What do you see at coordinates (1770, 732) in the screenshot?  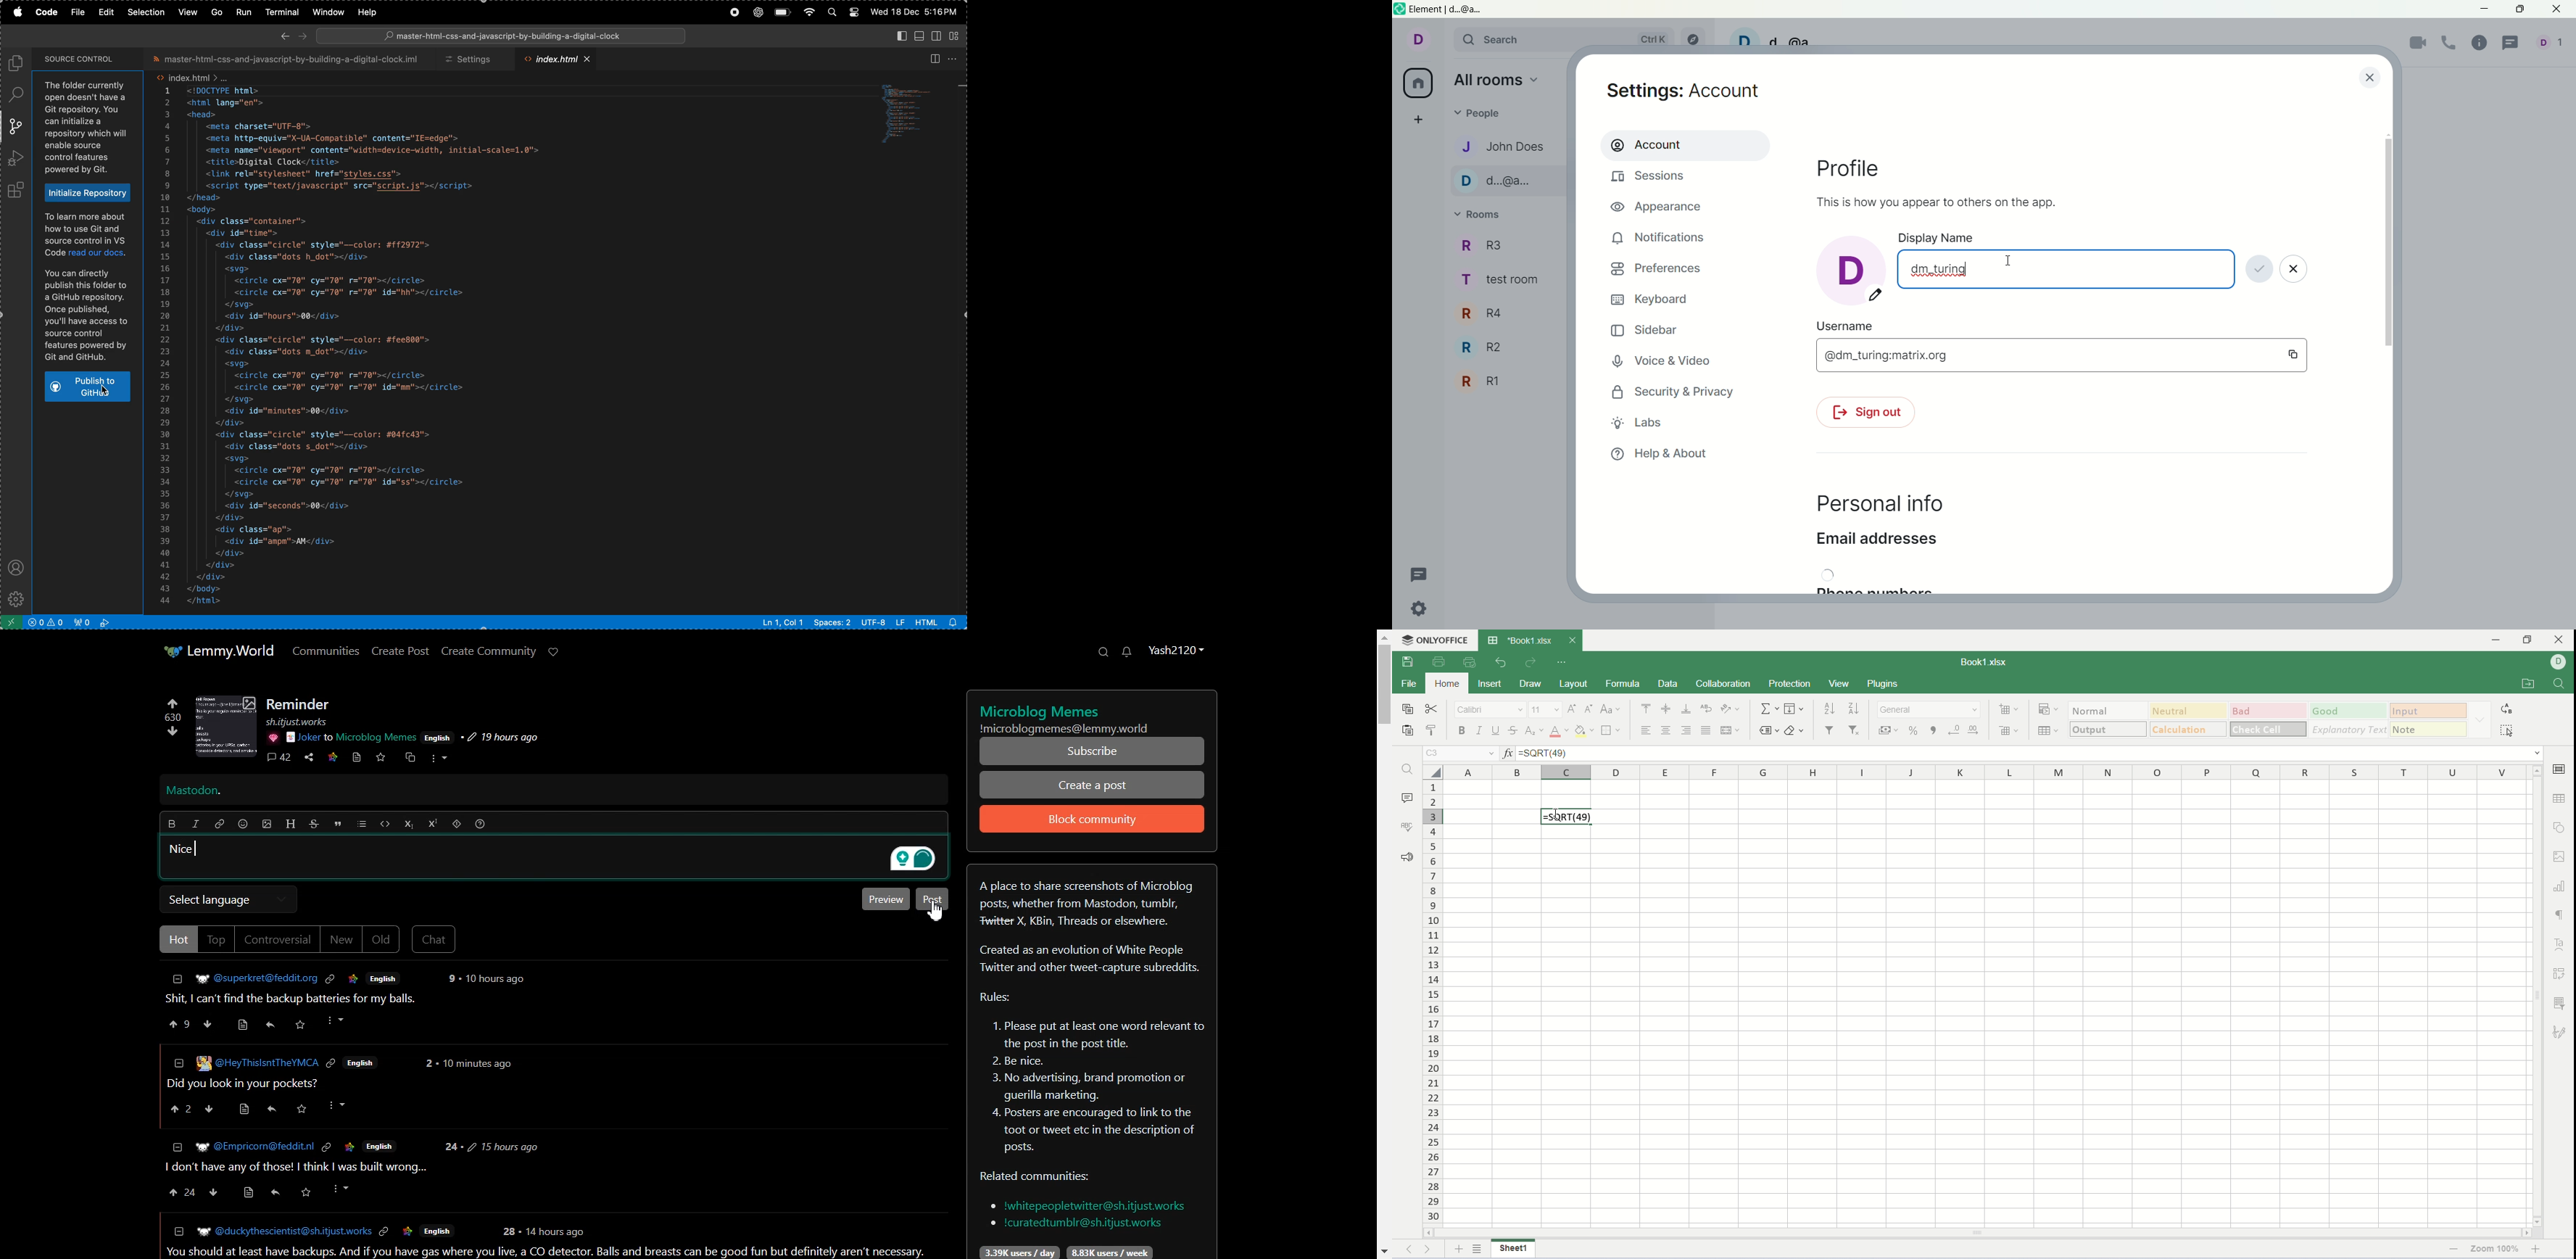 I see `named ranges` at bounding box center [1770, 732].